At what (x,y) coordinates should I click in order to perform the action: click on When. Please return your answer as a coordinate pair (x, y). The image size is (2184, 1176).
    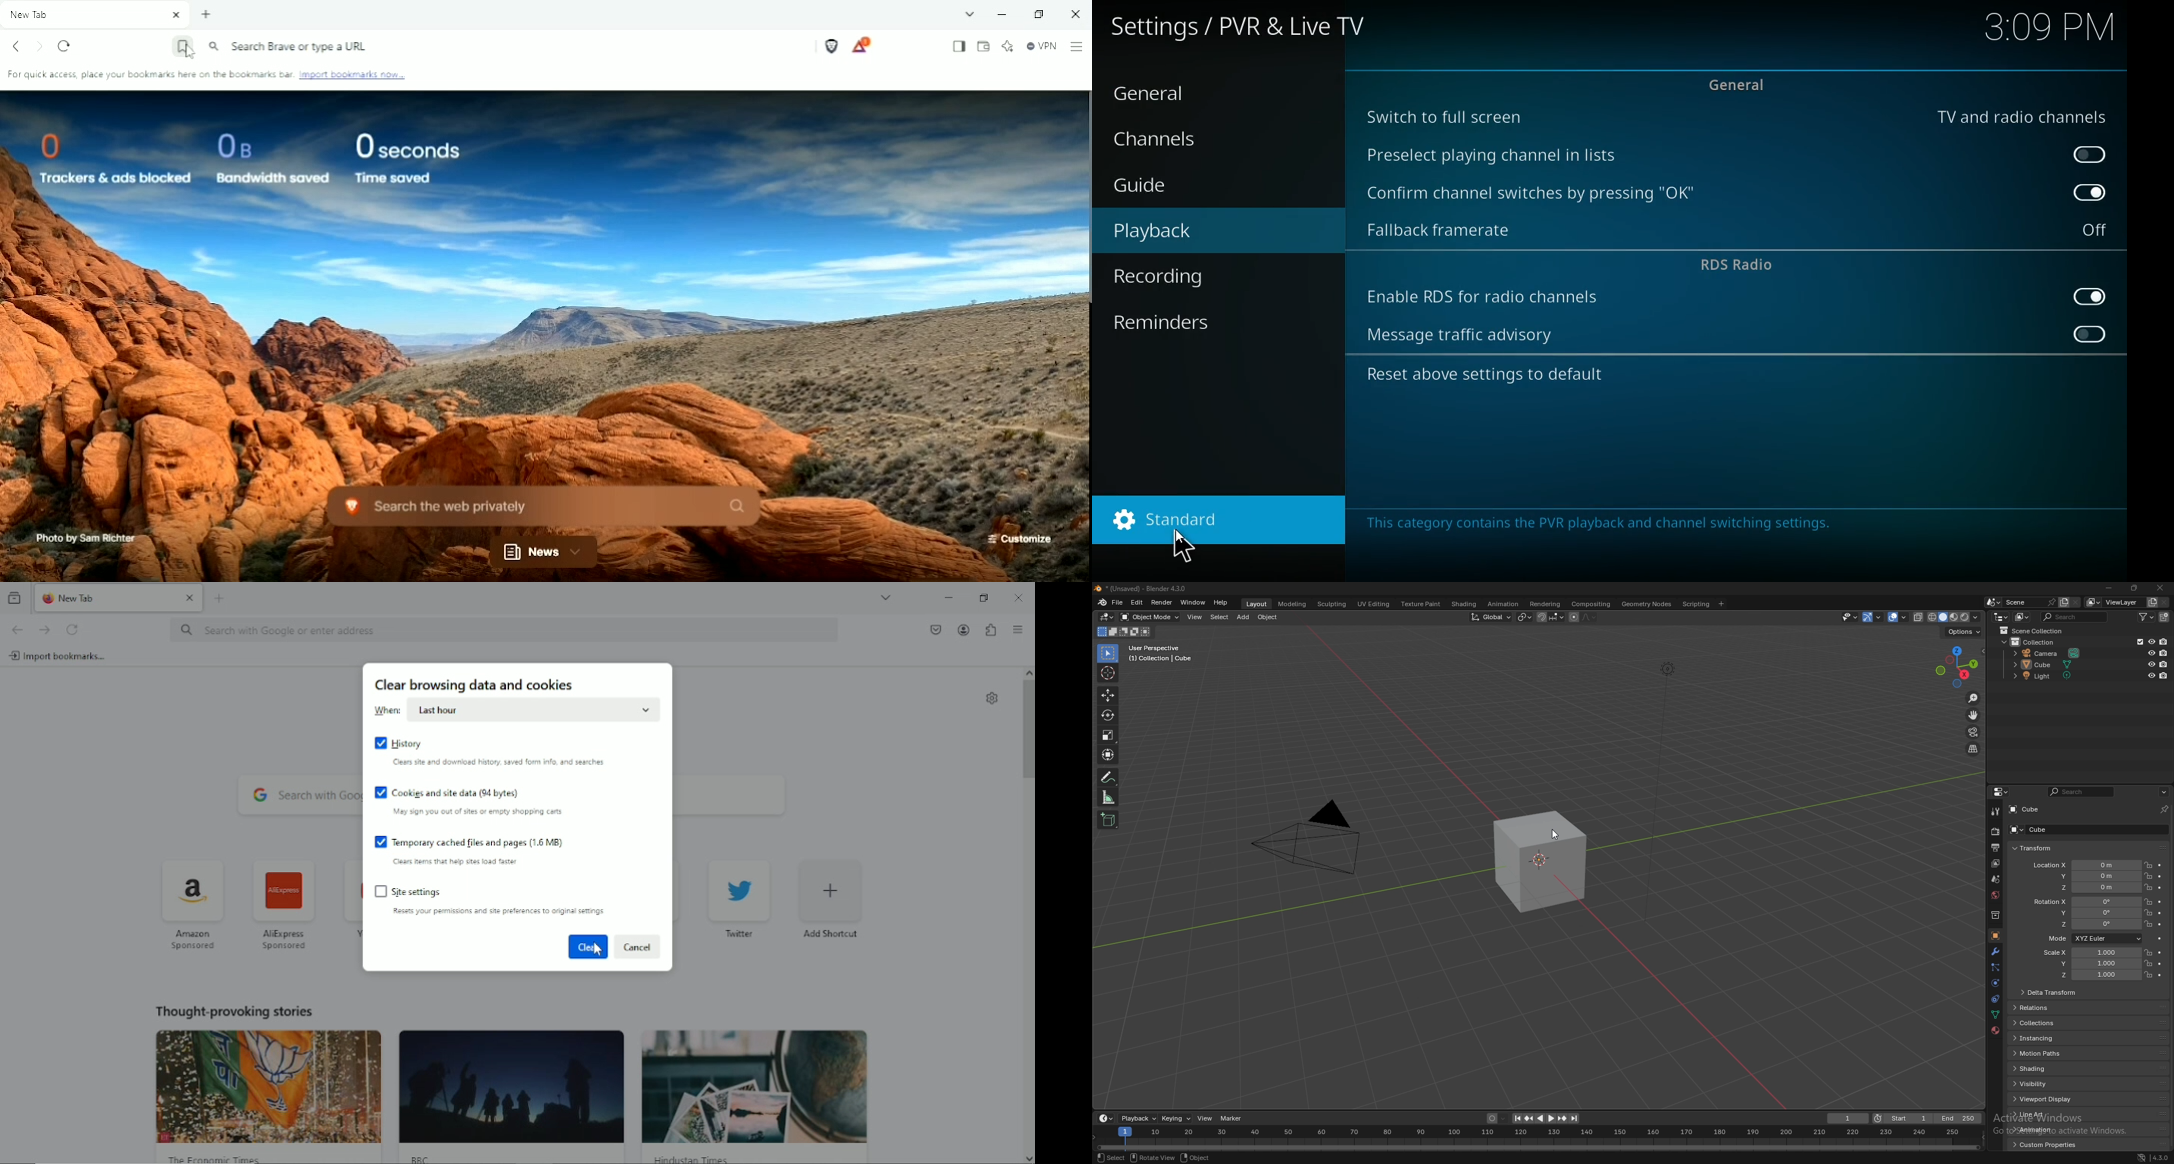
    Looking at the image, I should click on (389, 711).